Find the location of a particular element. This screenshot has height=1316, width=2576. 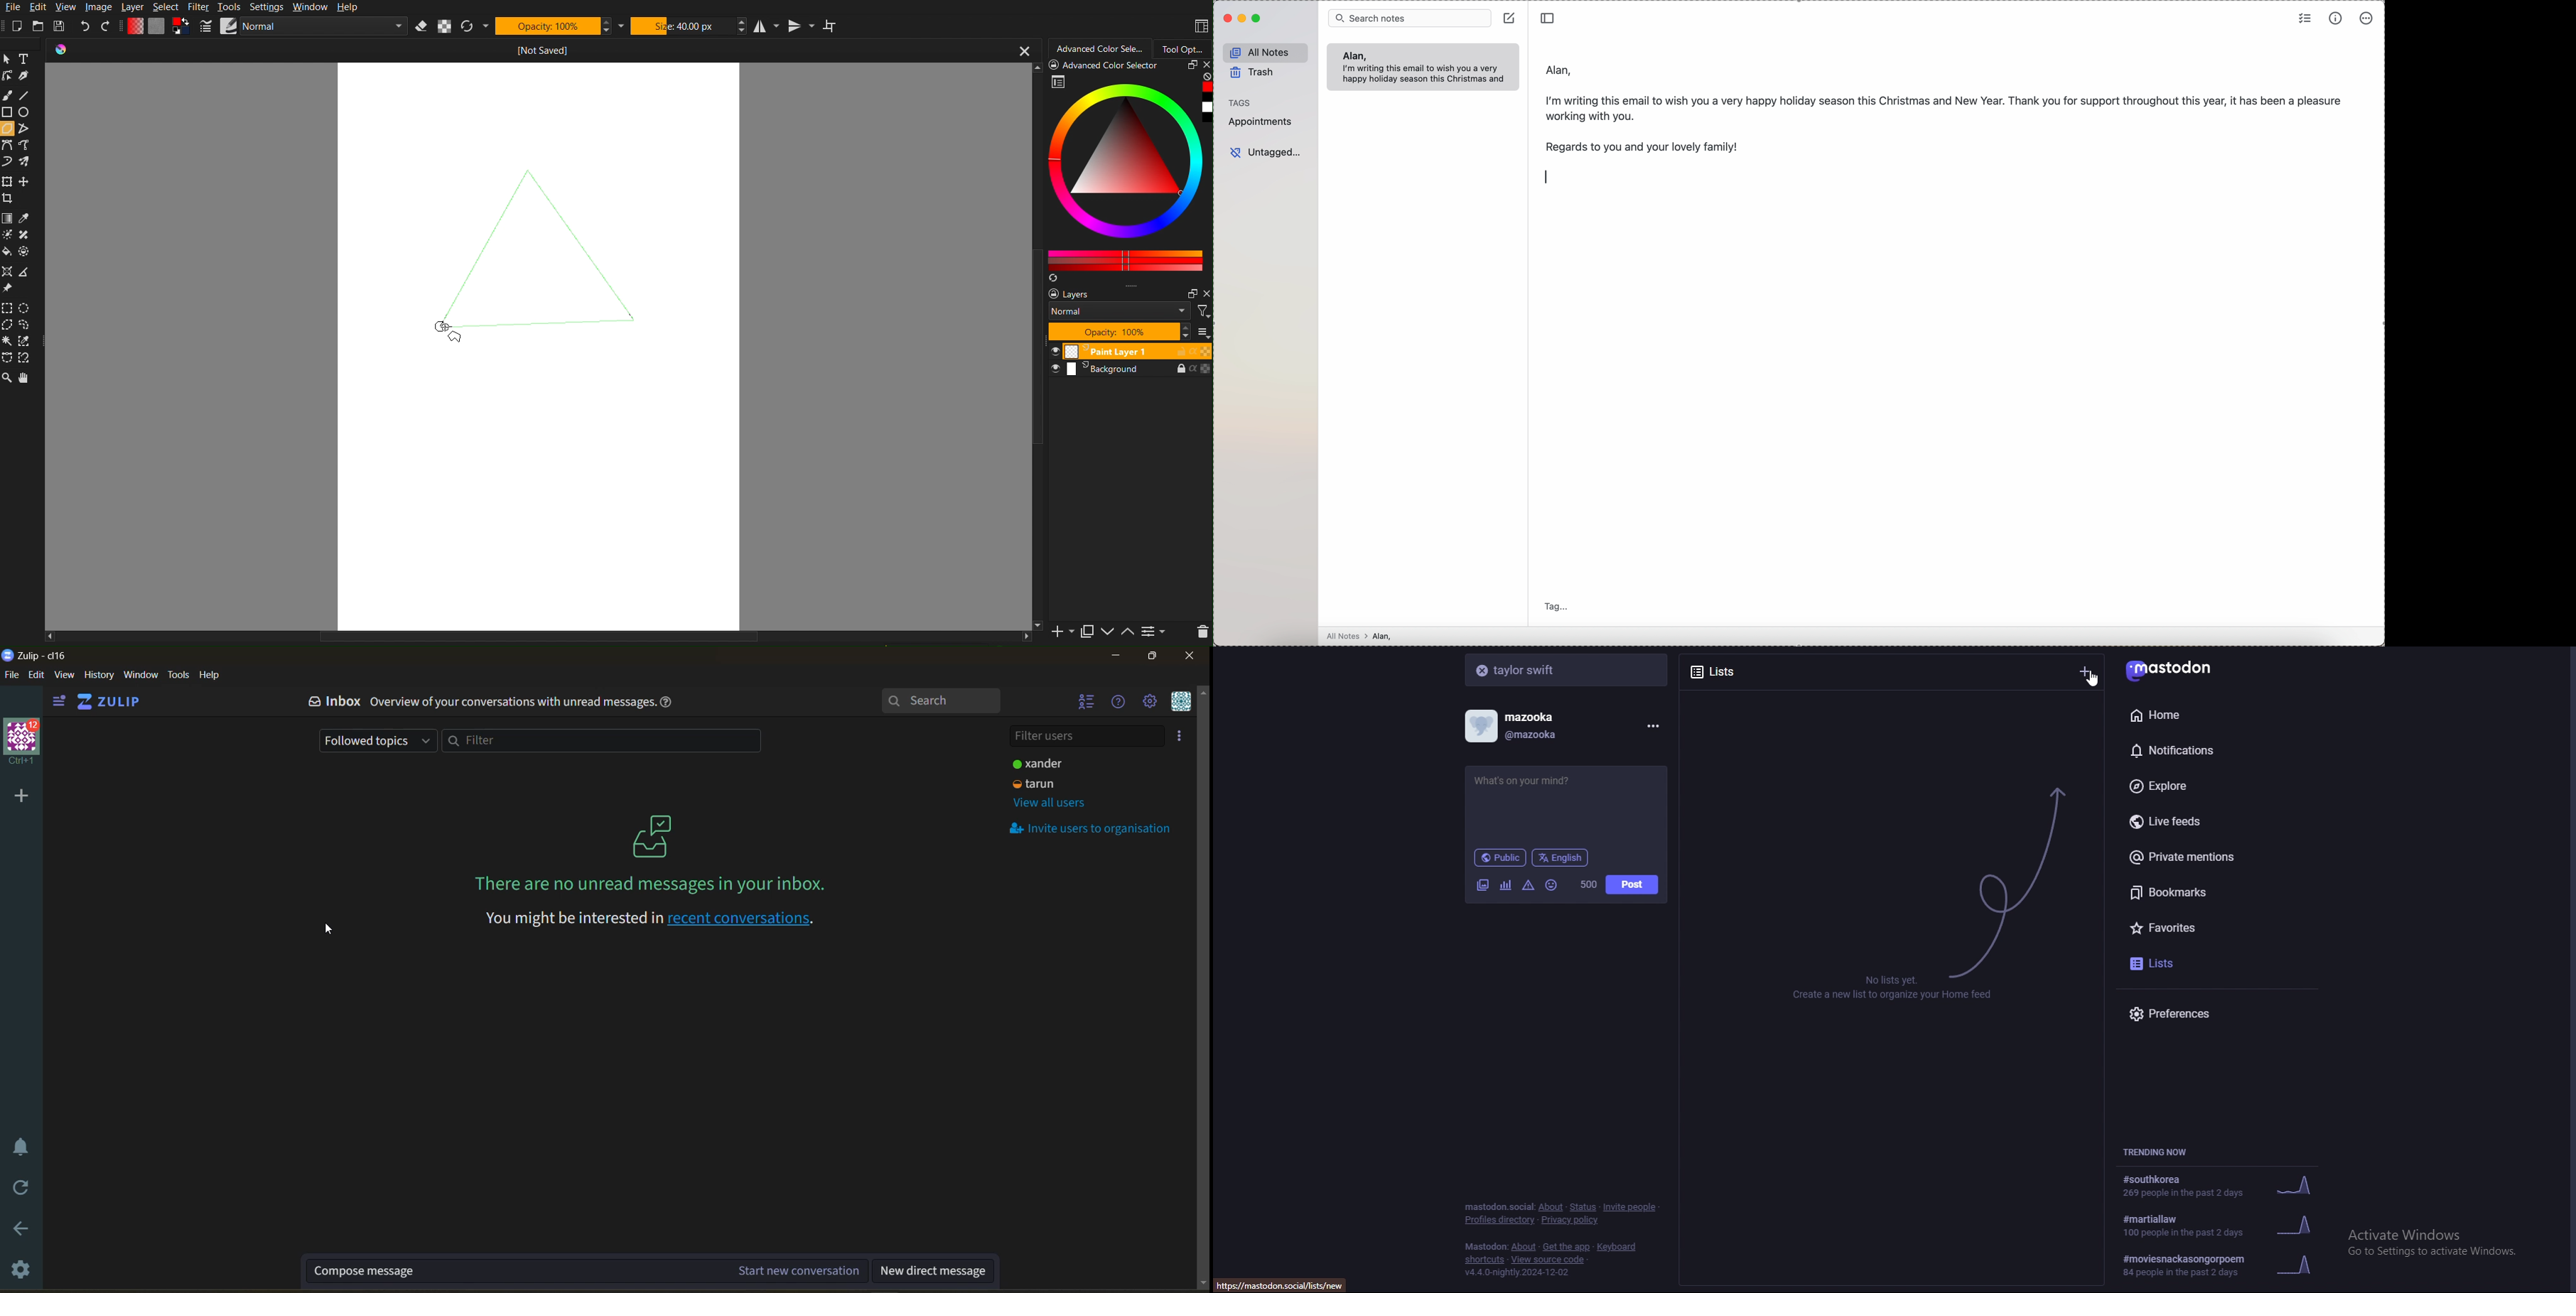

regards is located at coordinates (1642, 147).